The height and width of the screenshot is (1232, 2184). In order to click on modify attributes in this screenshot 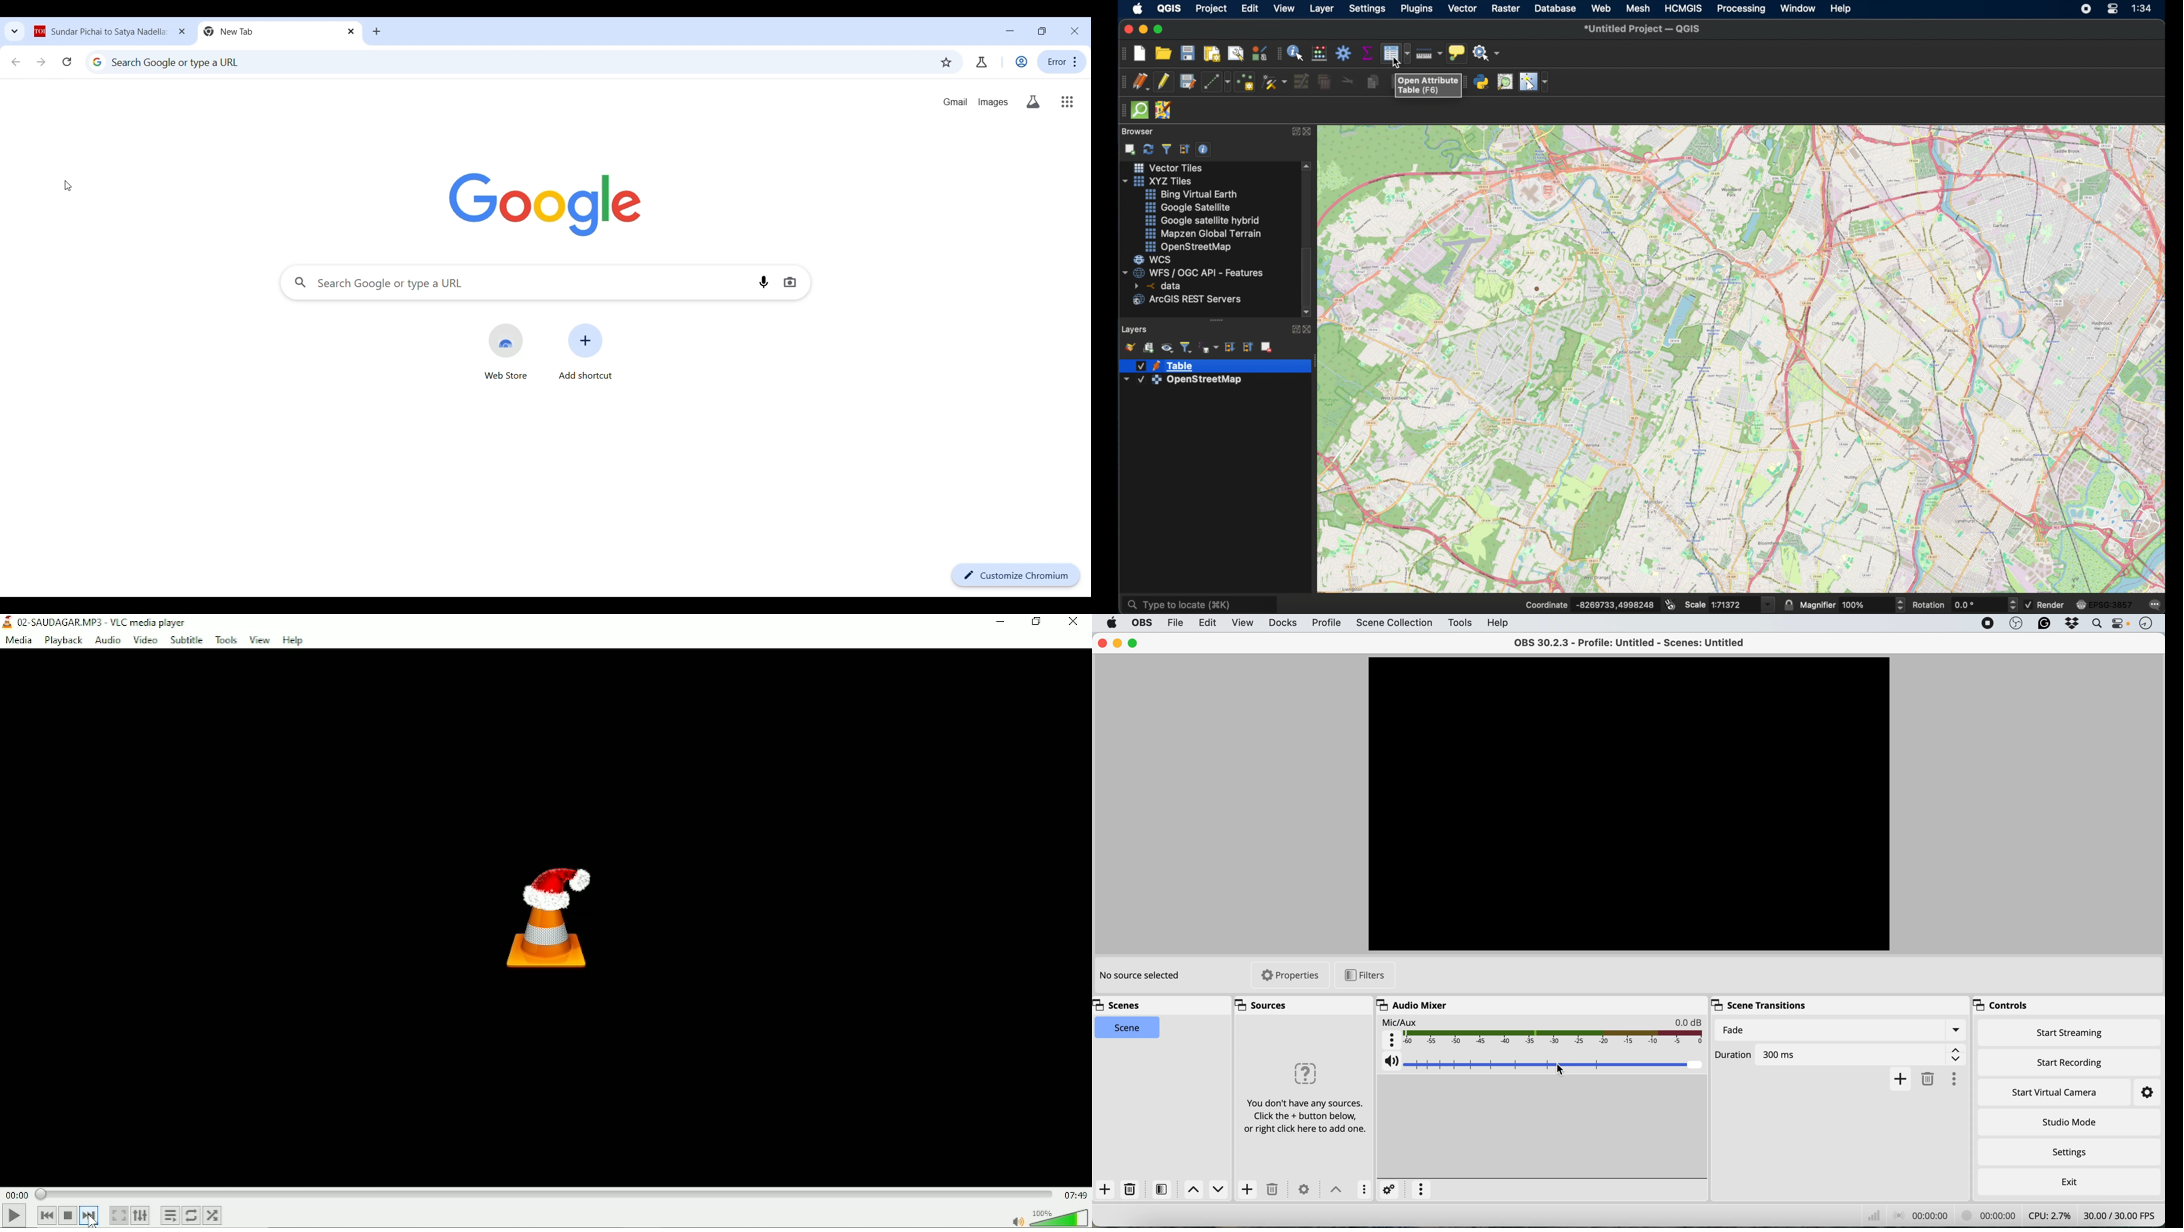, I will do `click(1301, 81)`.